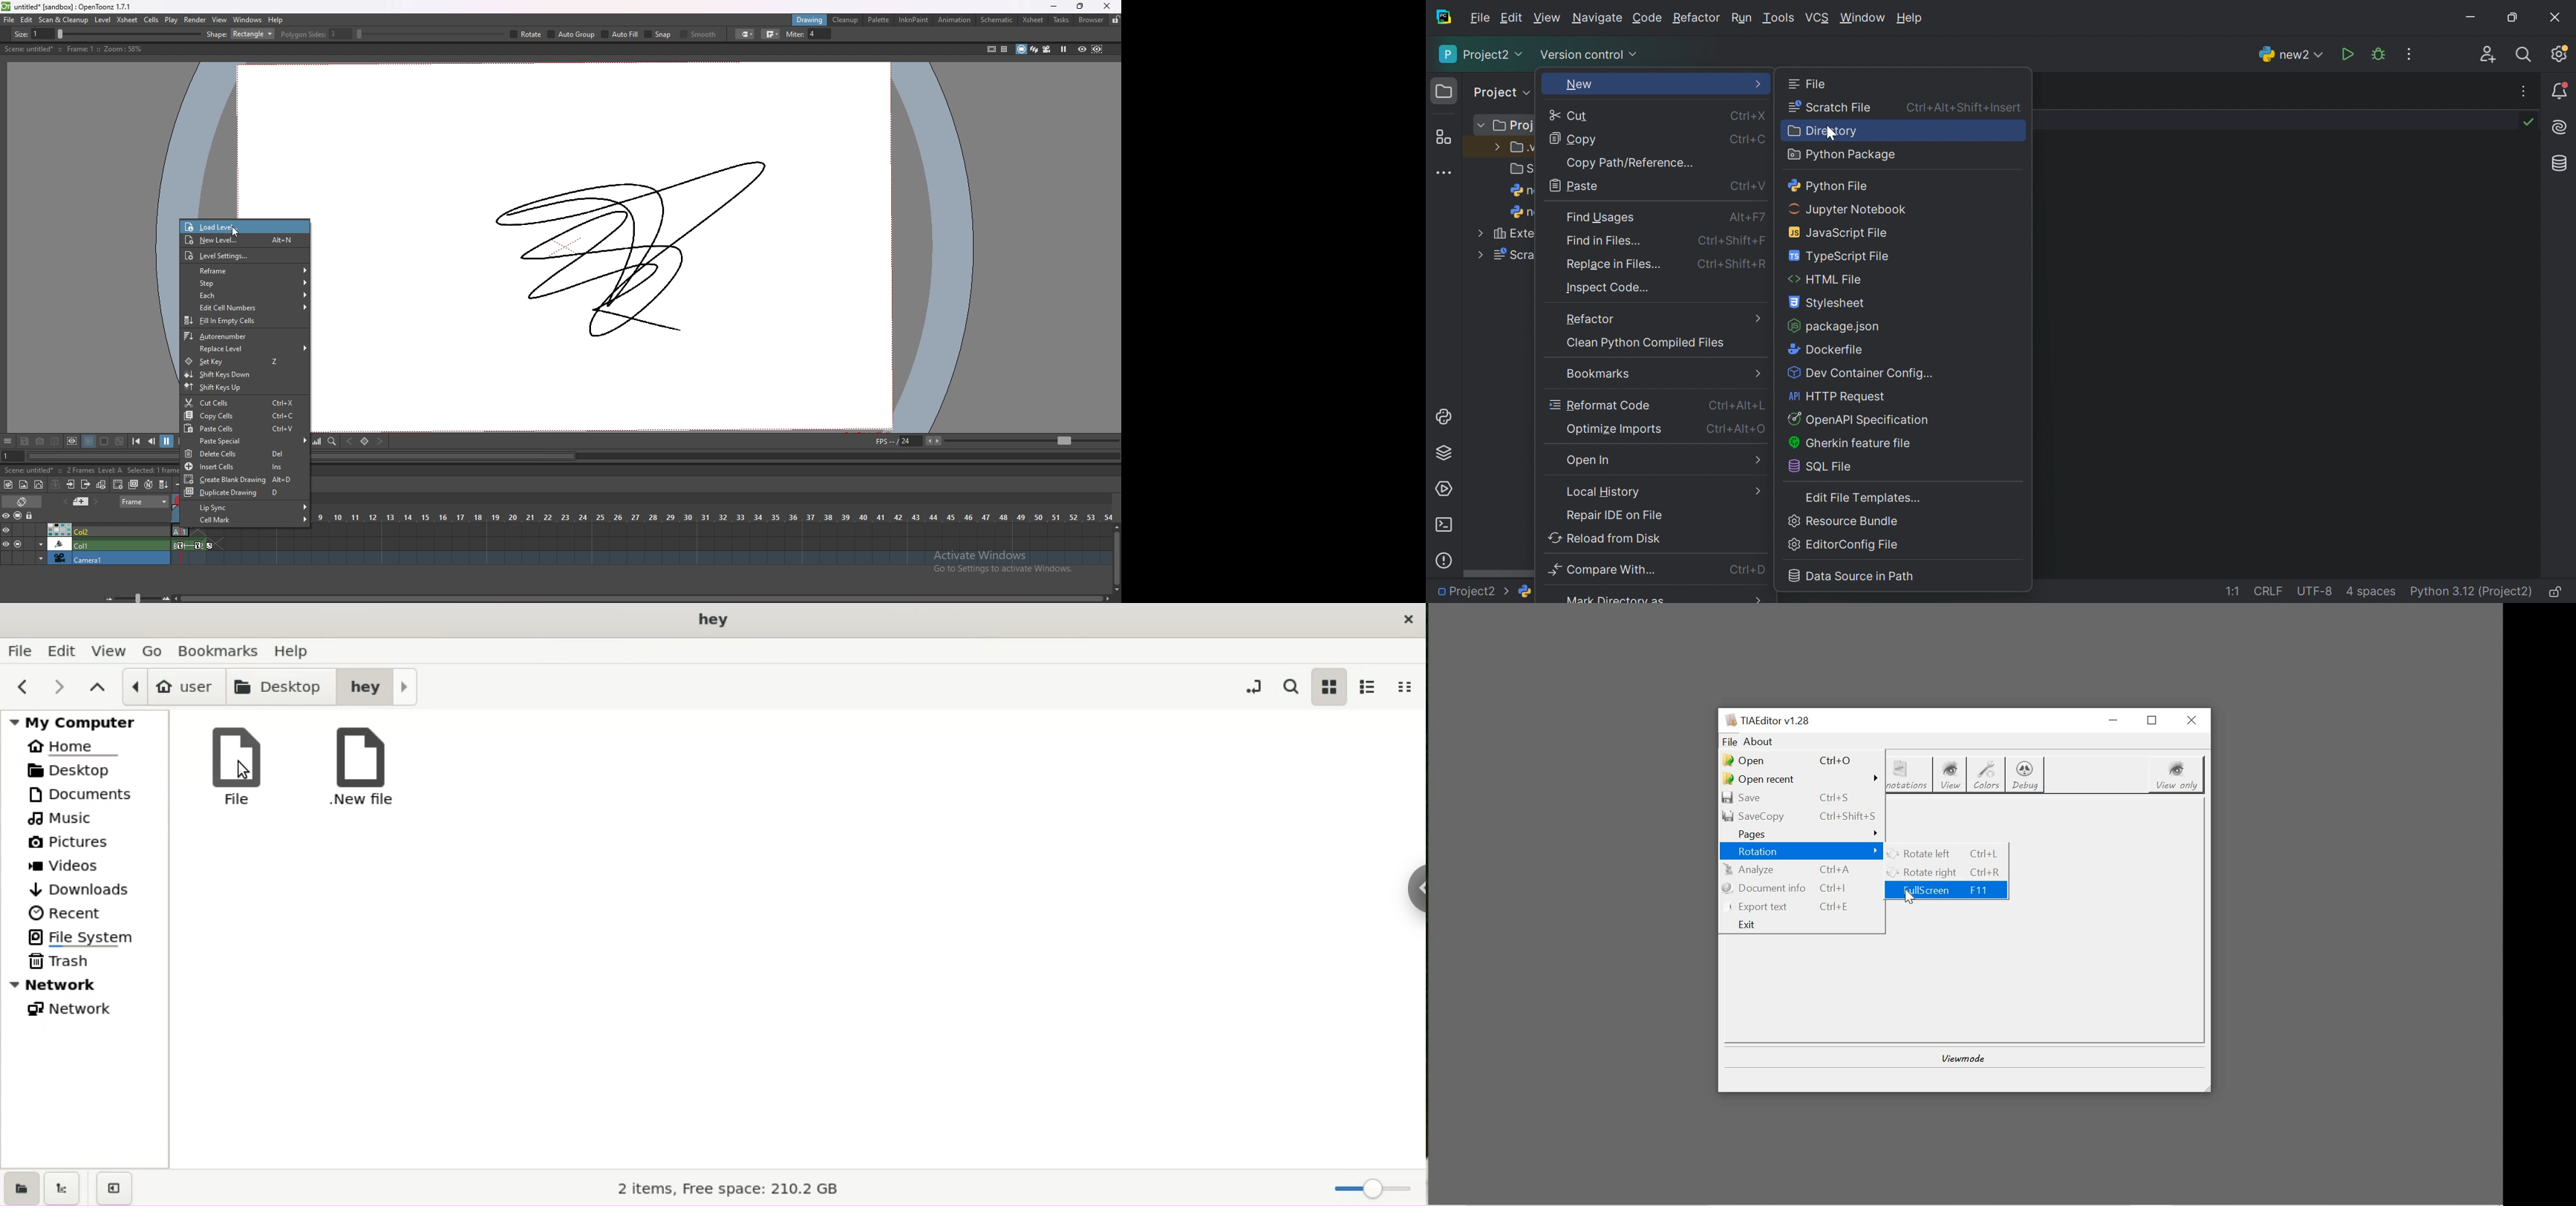 Image resolution: width=2576 pixels, height=1232 pixels. Describe the element at coordinates (245, 507) in the screenshot. I see `lip sync` at that location.